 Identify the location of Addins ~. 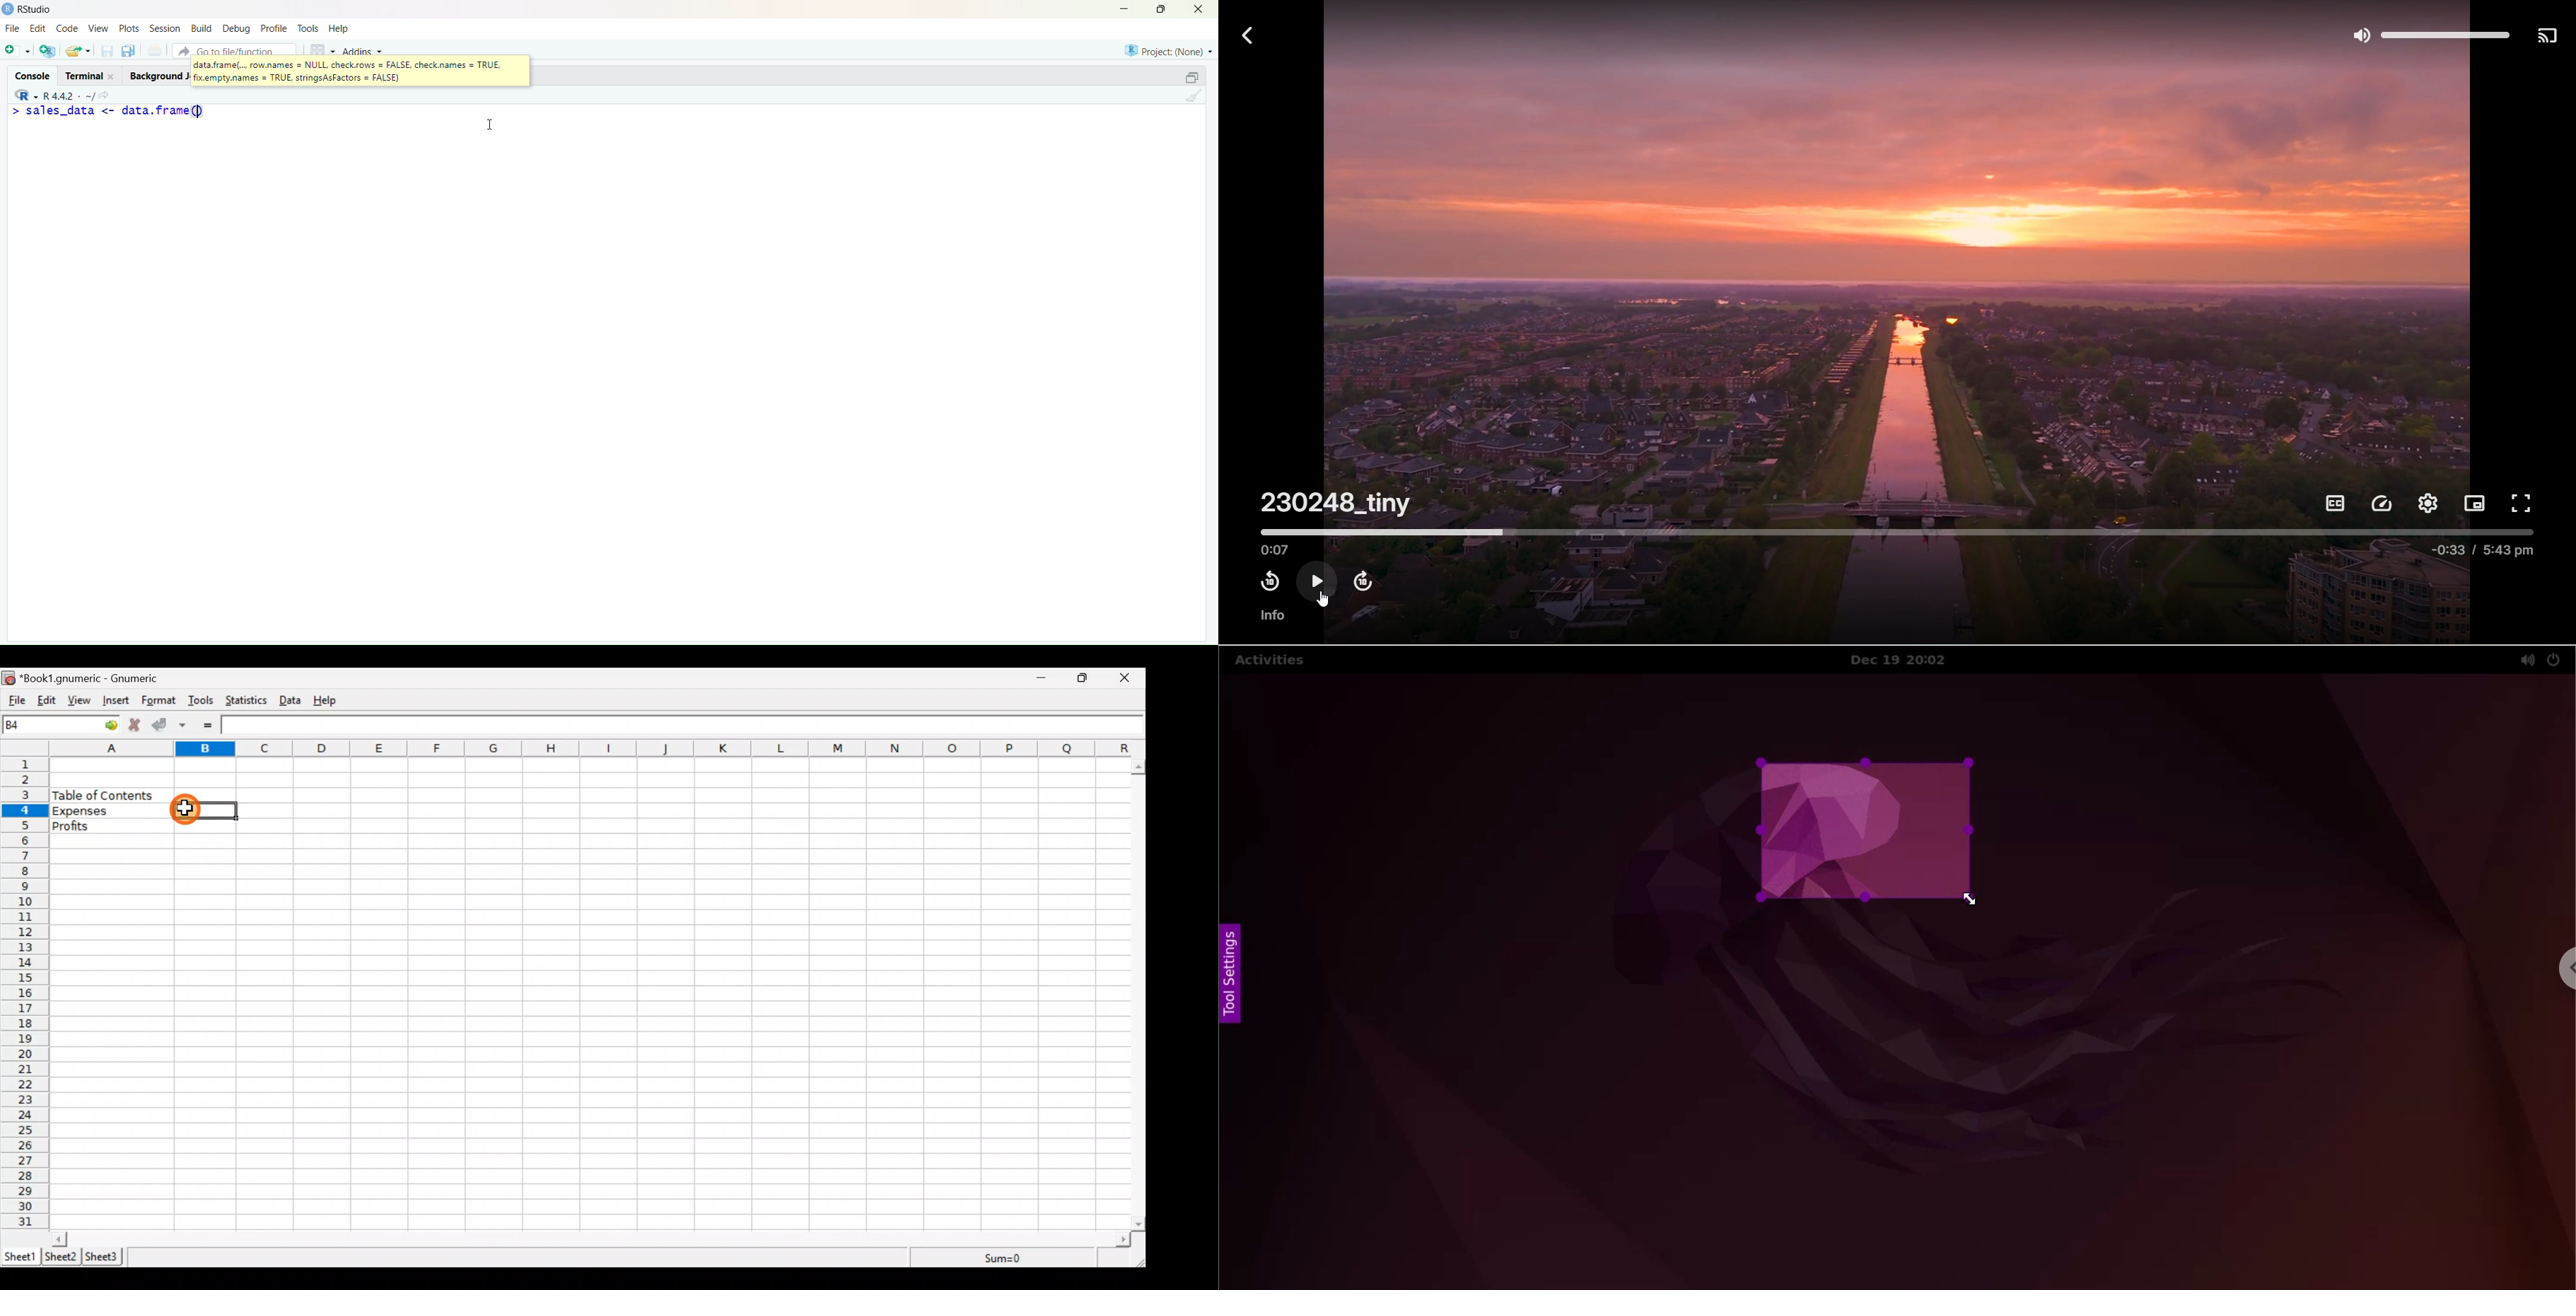
(363, 51).